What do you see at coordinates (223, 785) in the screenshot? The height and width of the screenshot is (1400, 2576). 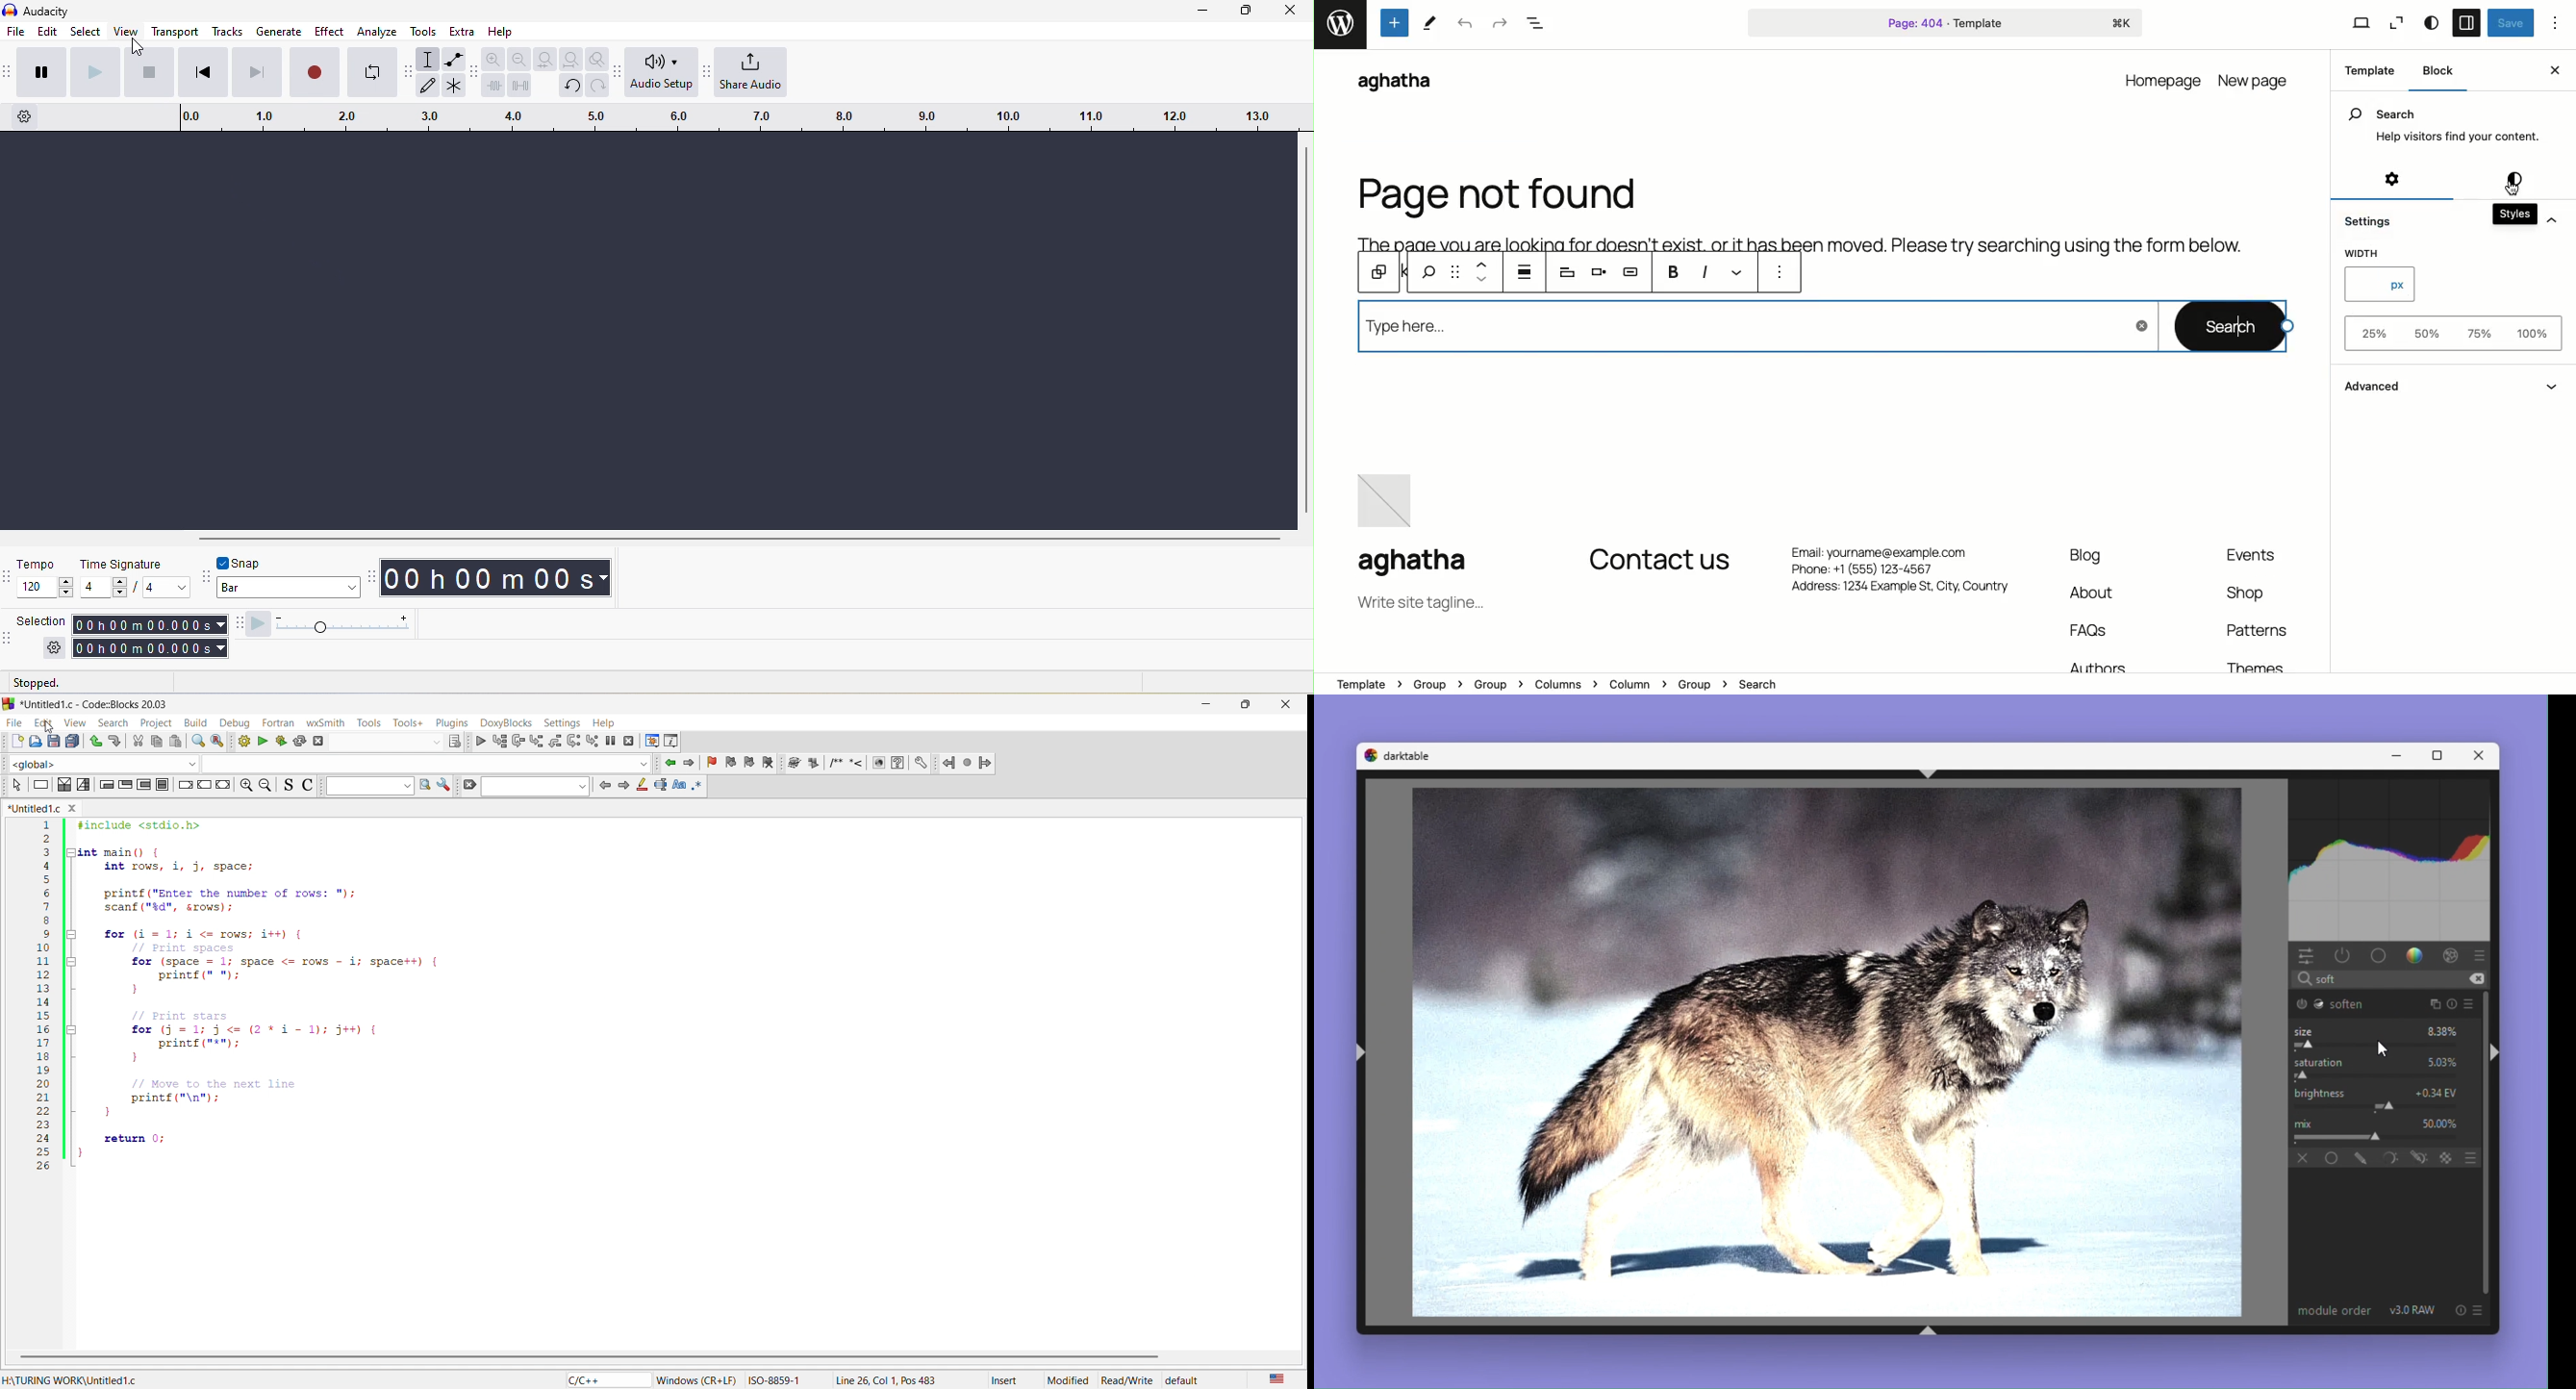 I see `icon` at bounding box center [223, 785].